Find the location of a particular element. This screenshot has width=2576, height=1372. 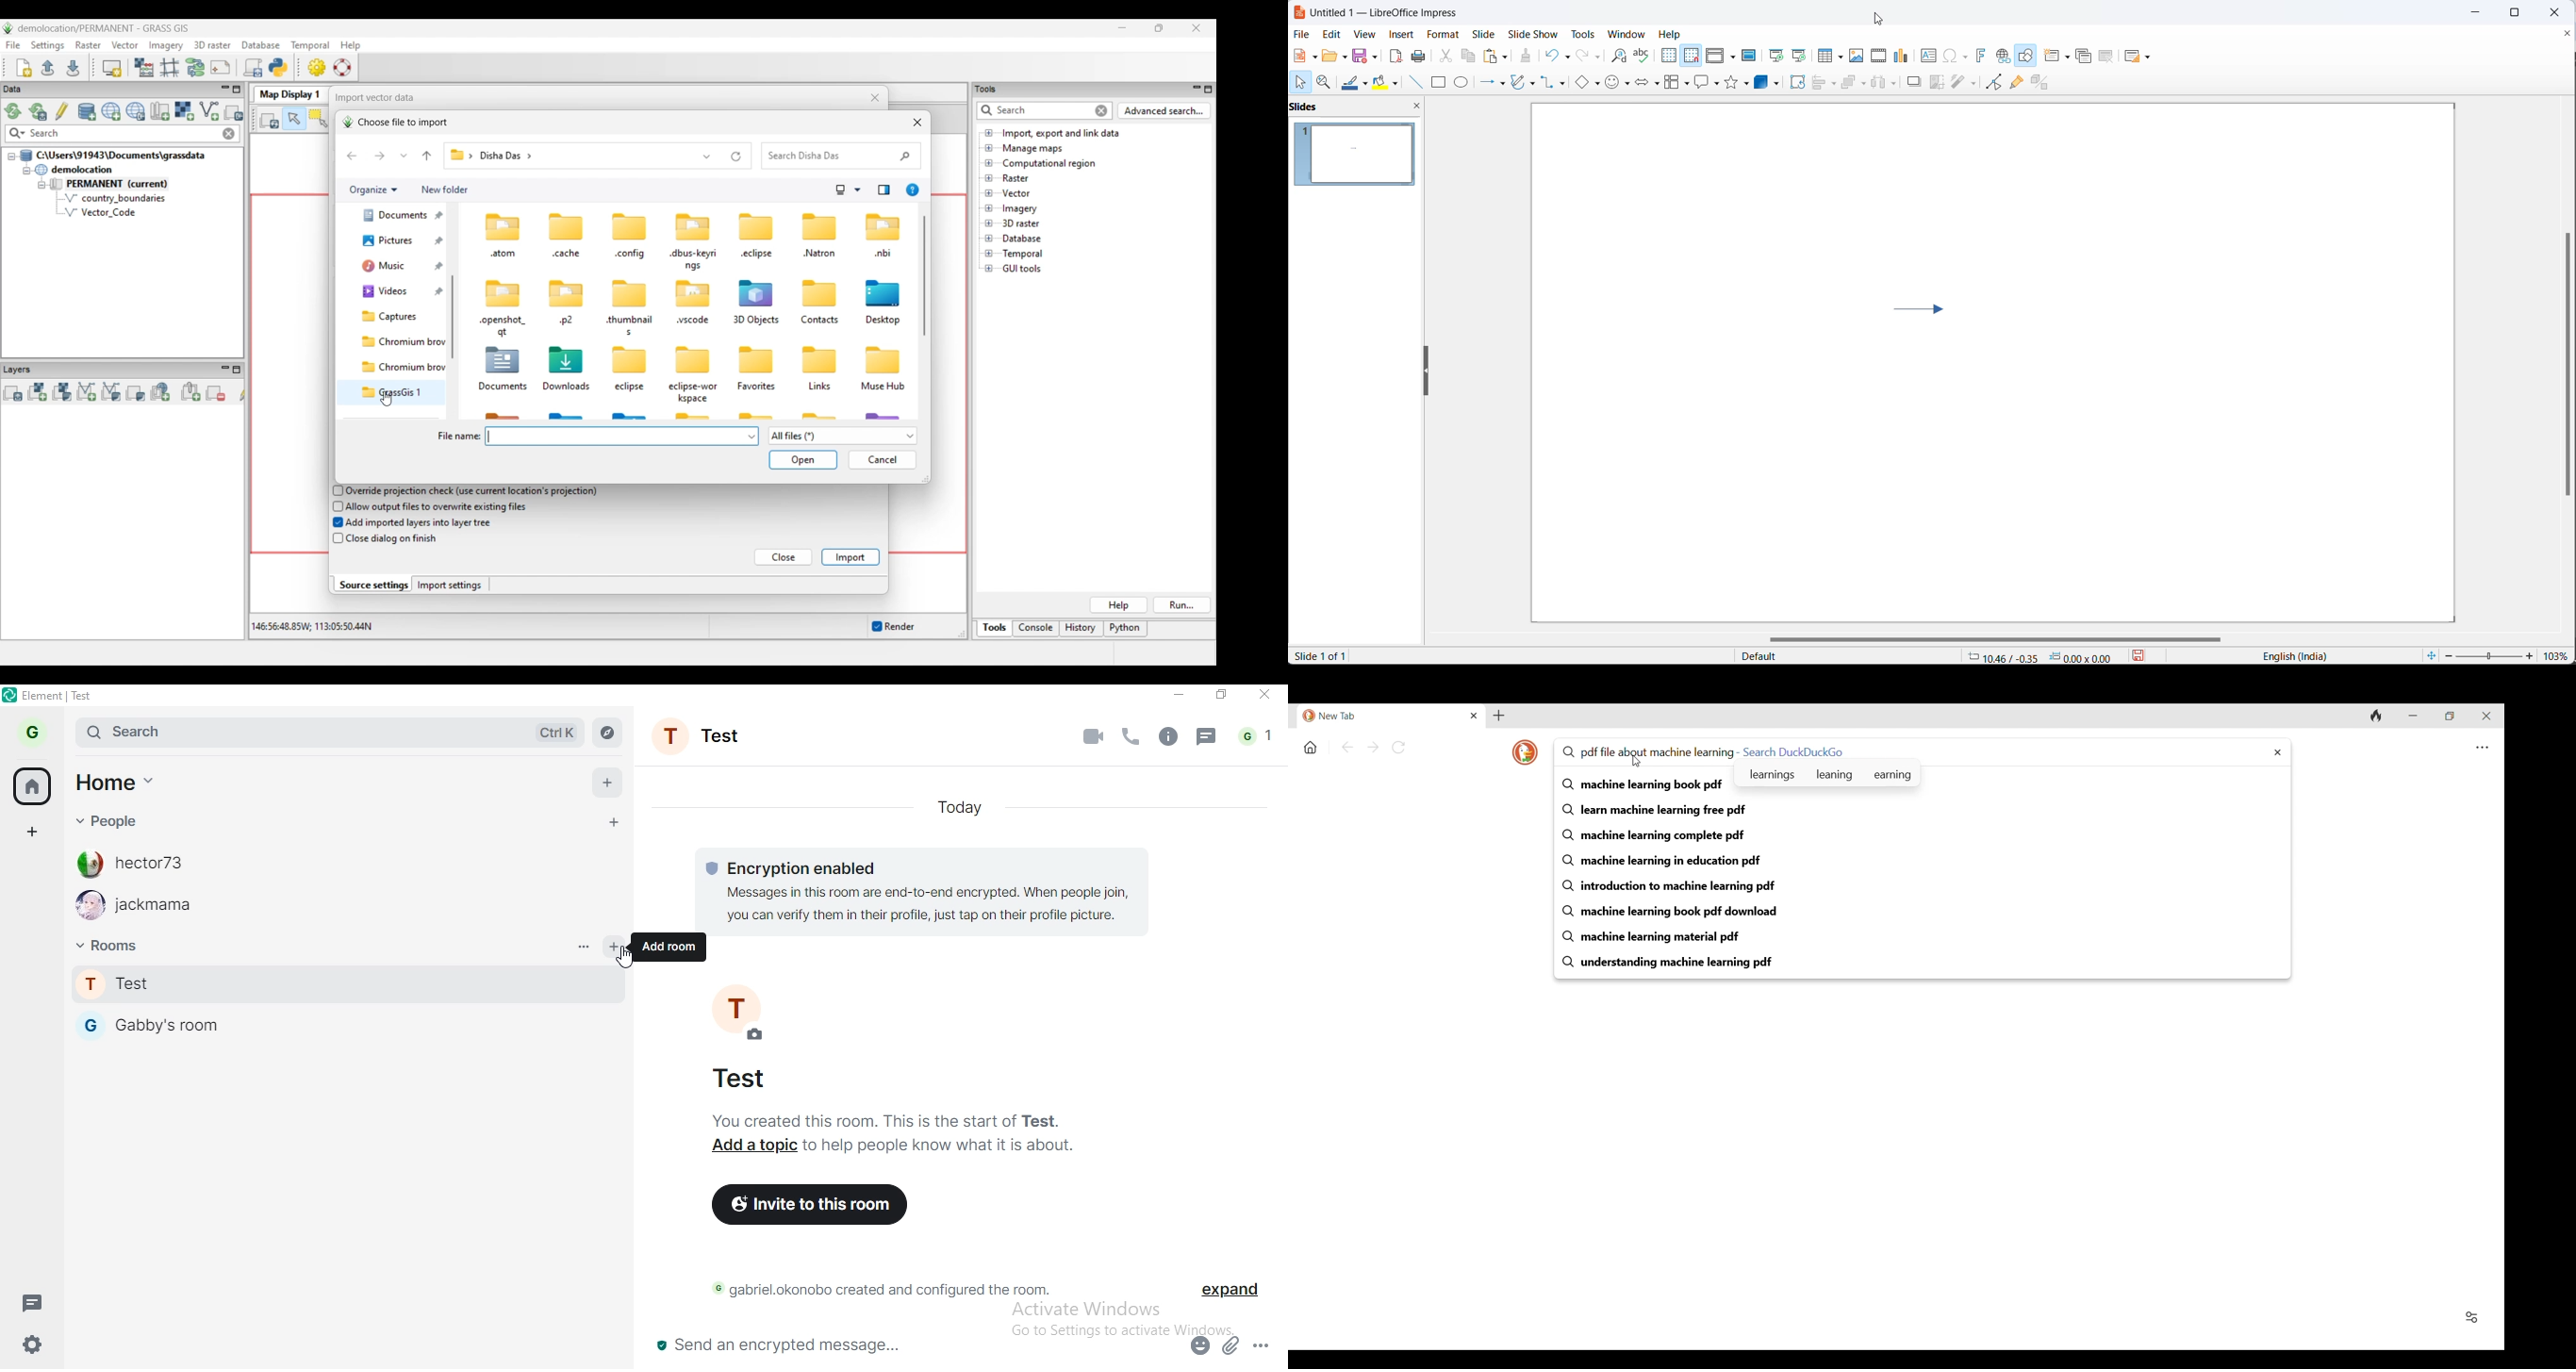

file is located at coordinates (1300, 34).